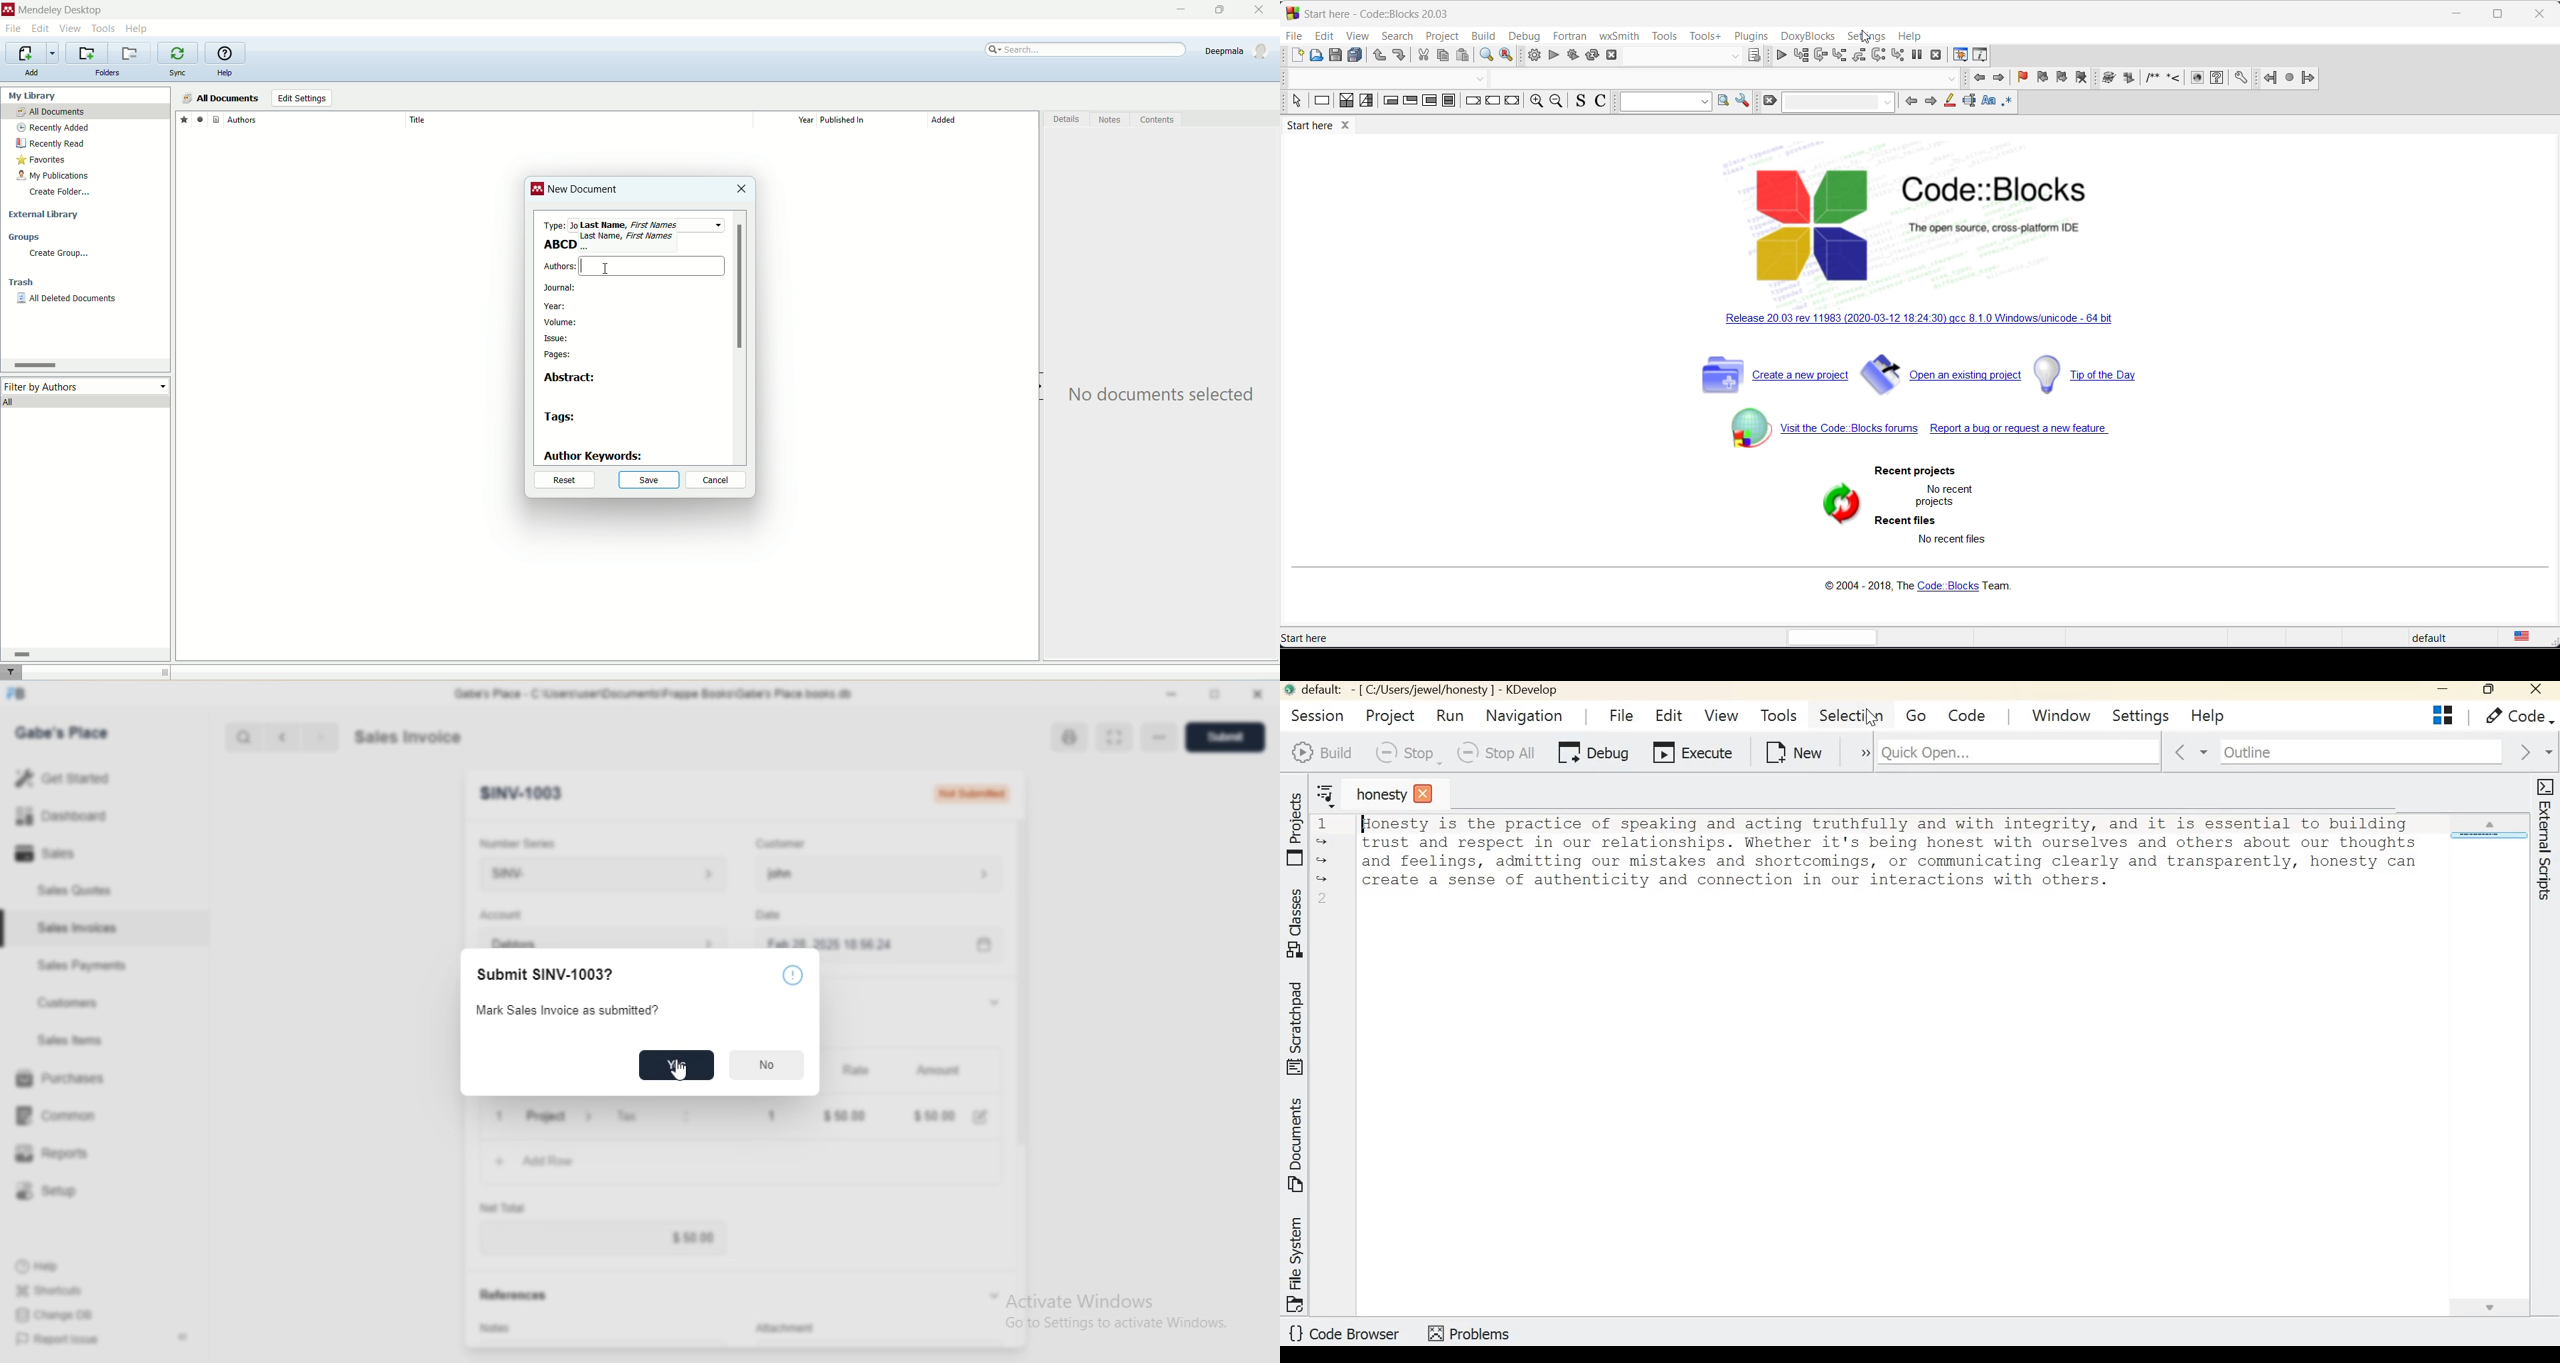 This screenshot has width=2576, height=1372. I want to click on search, so click(1399, 37).